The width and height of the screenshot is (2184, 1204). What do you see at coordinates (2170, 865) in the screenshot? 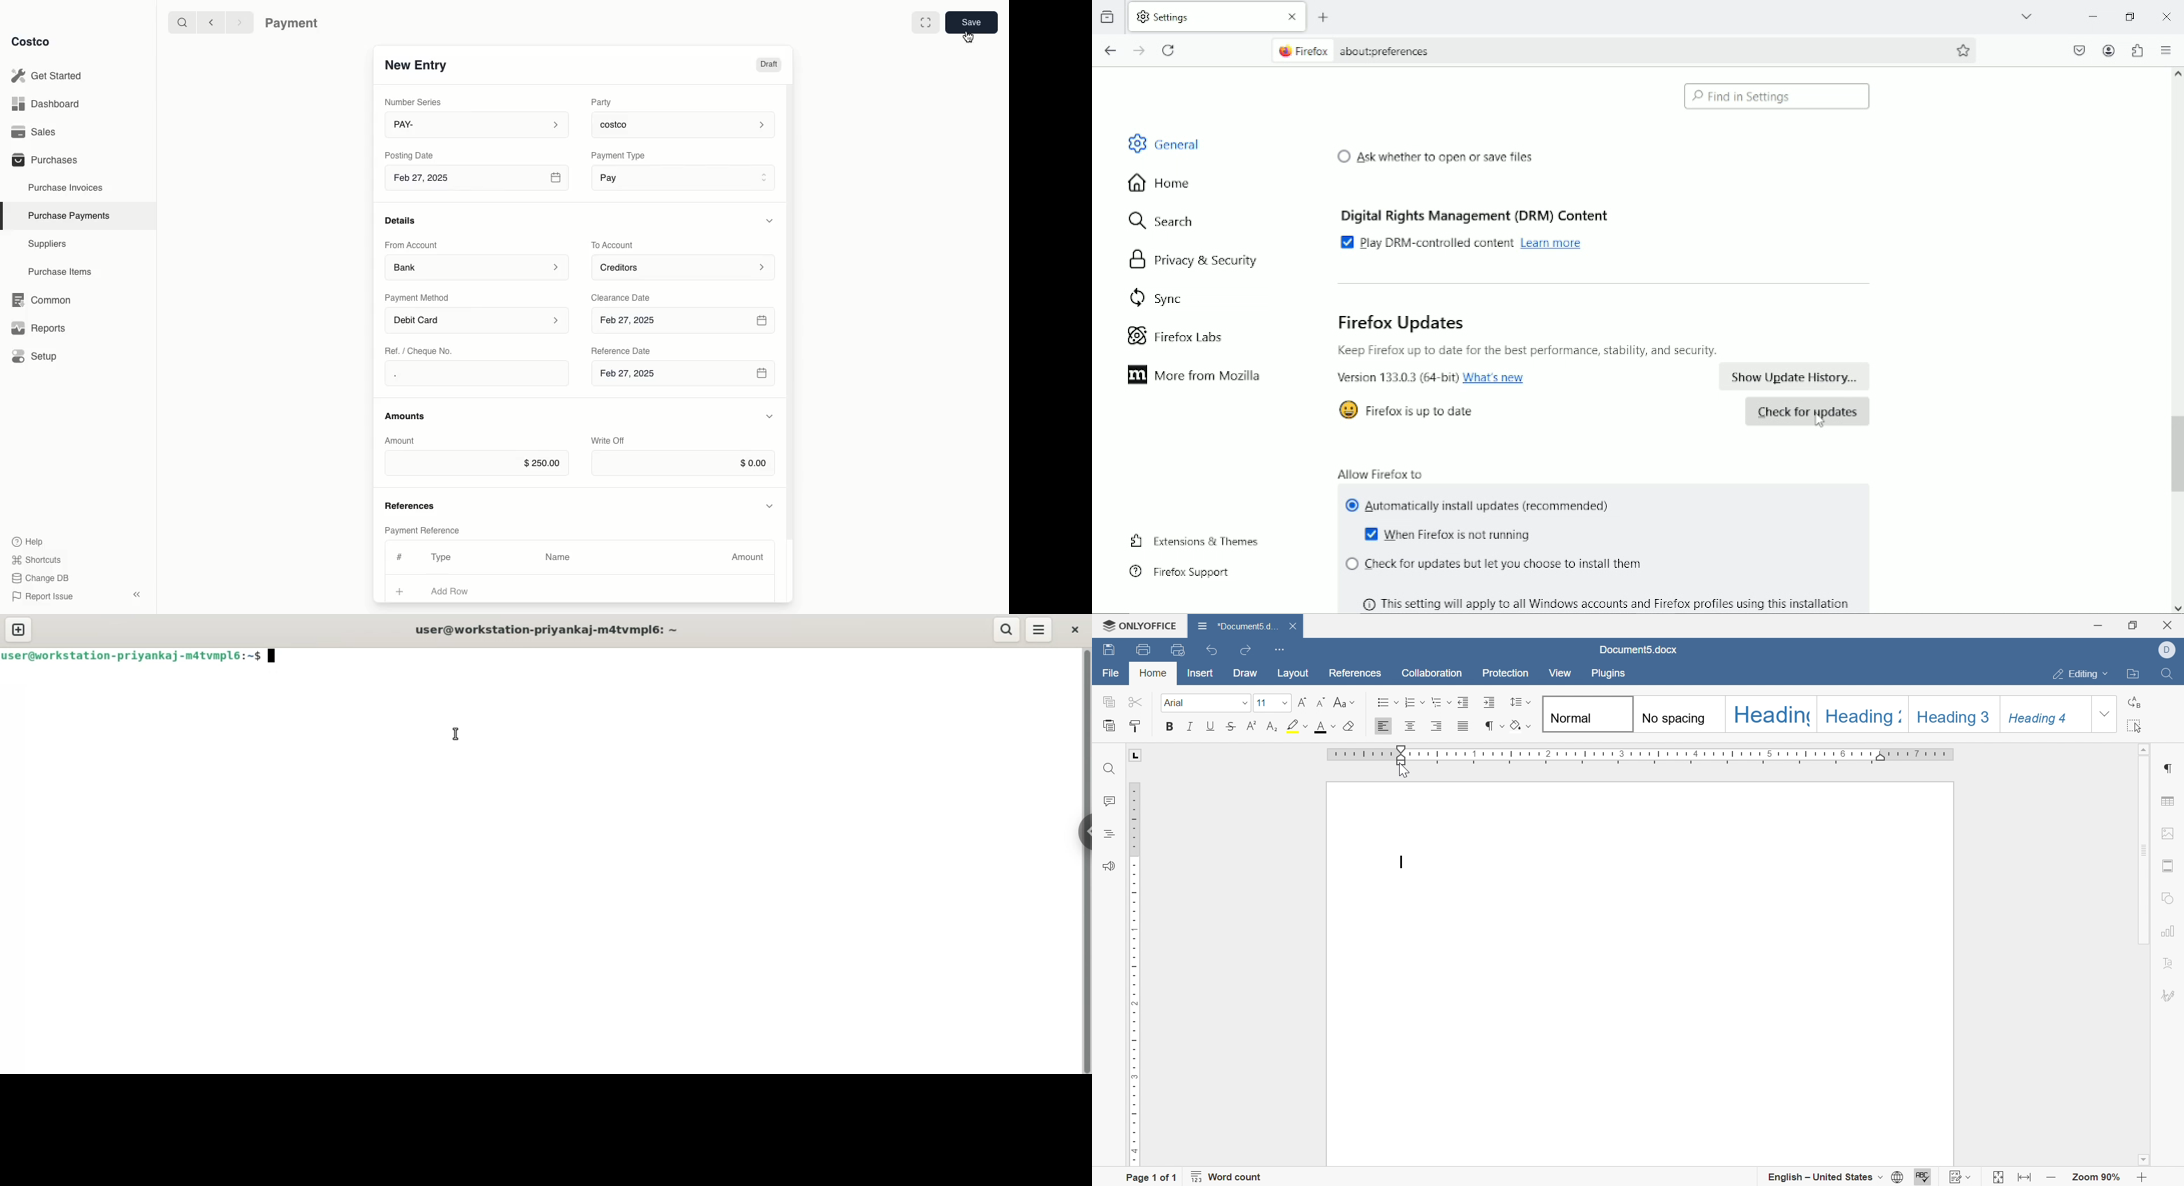
I see `header and footer settings` at bounding box center [2170, 865].